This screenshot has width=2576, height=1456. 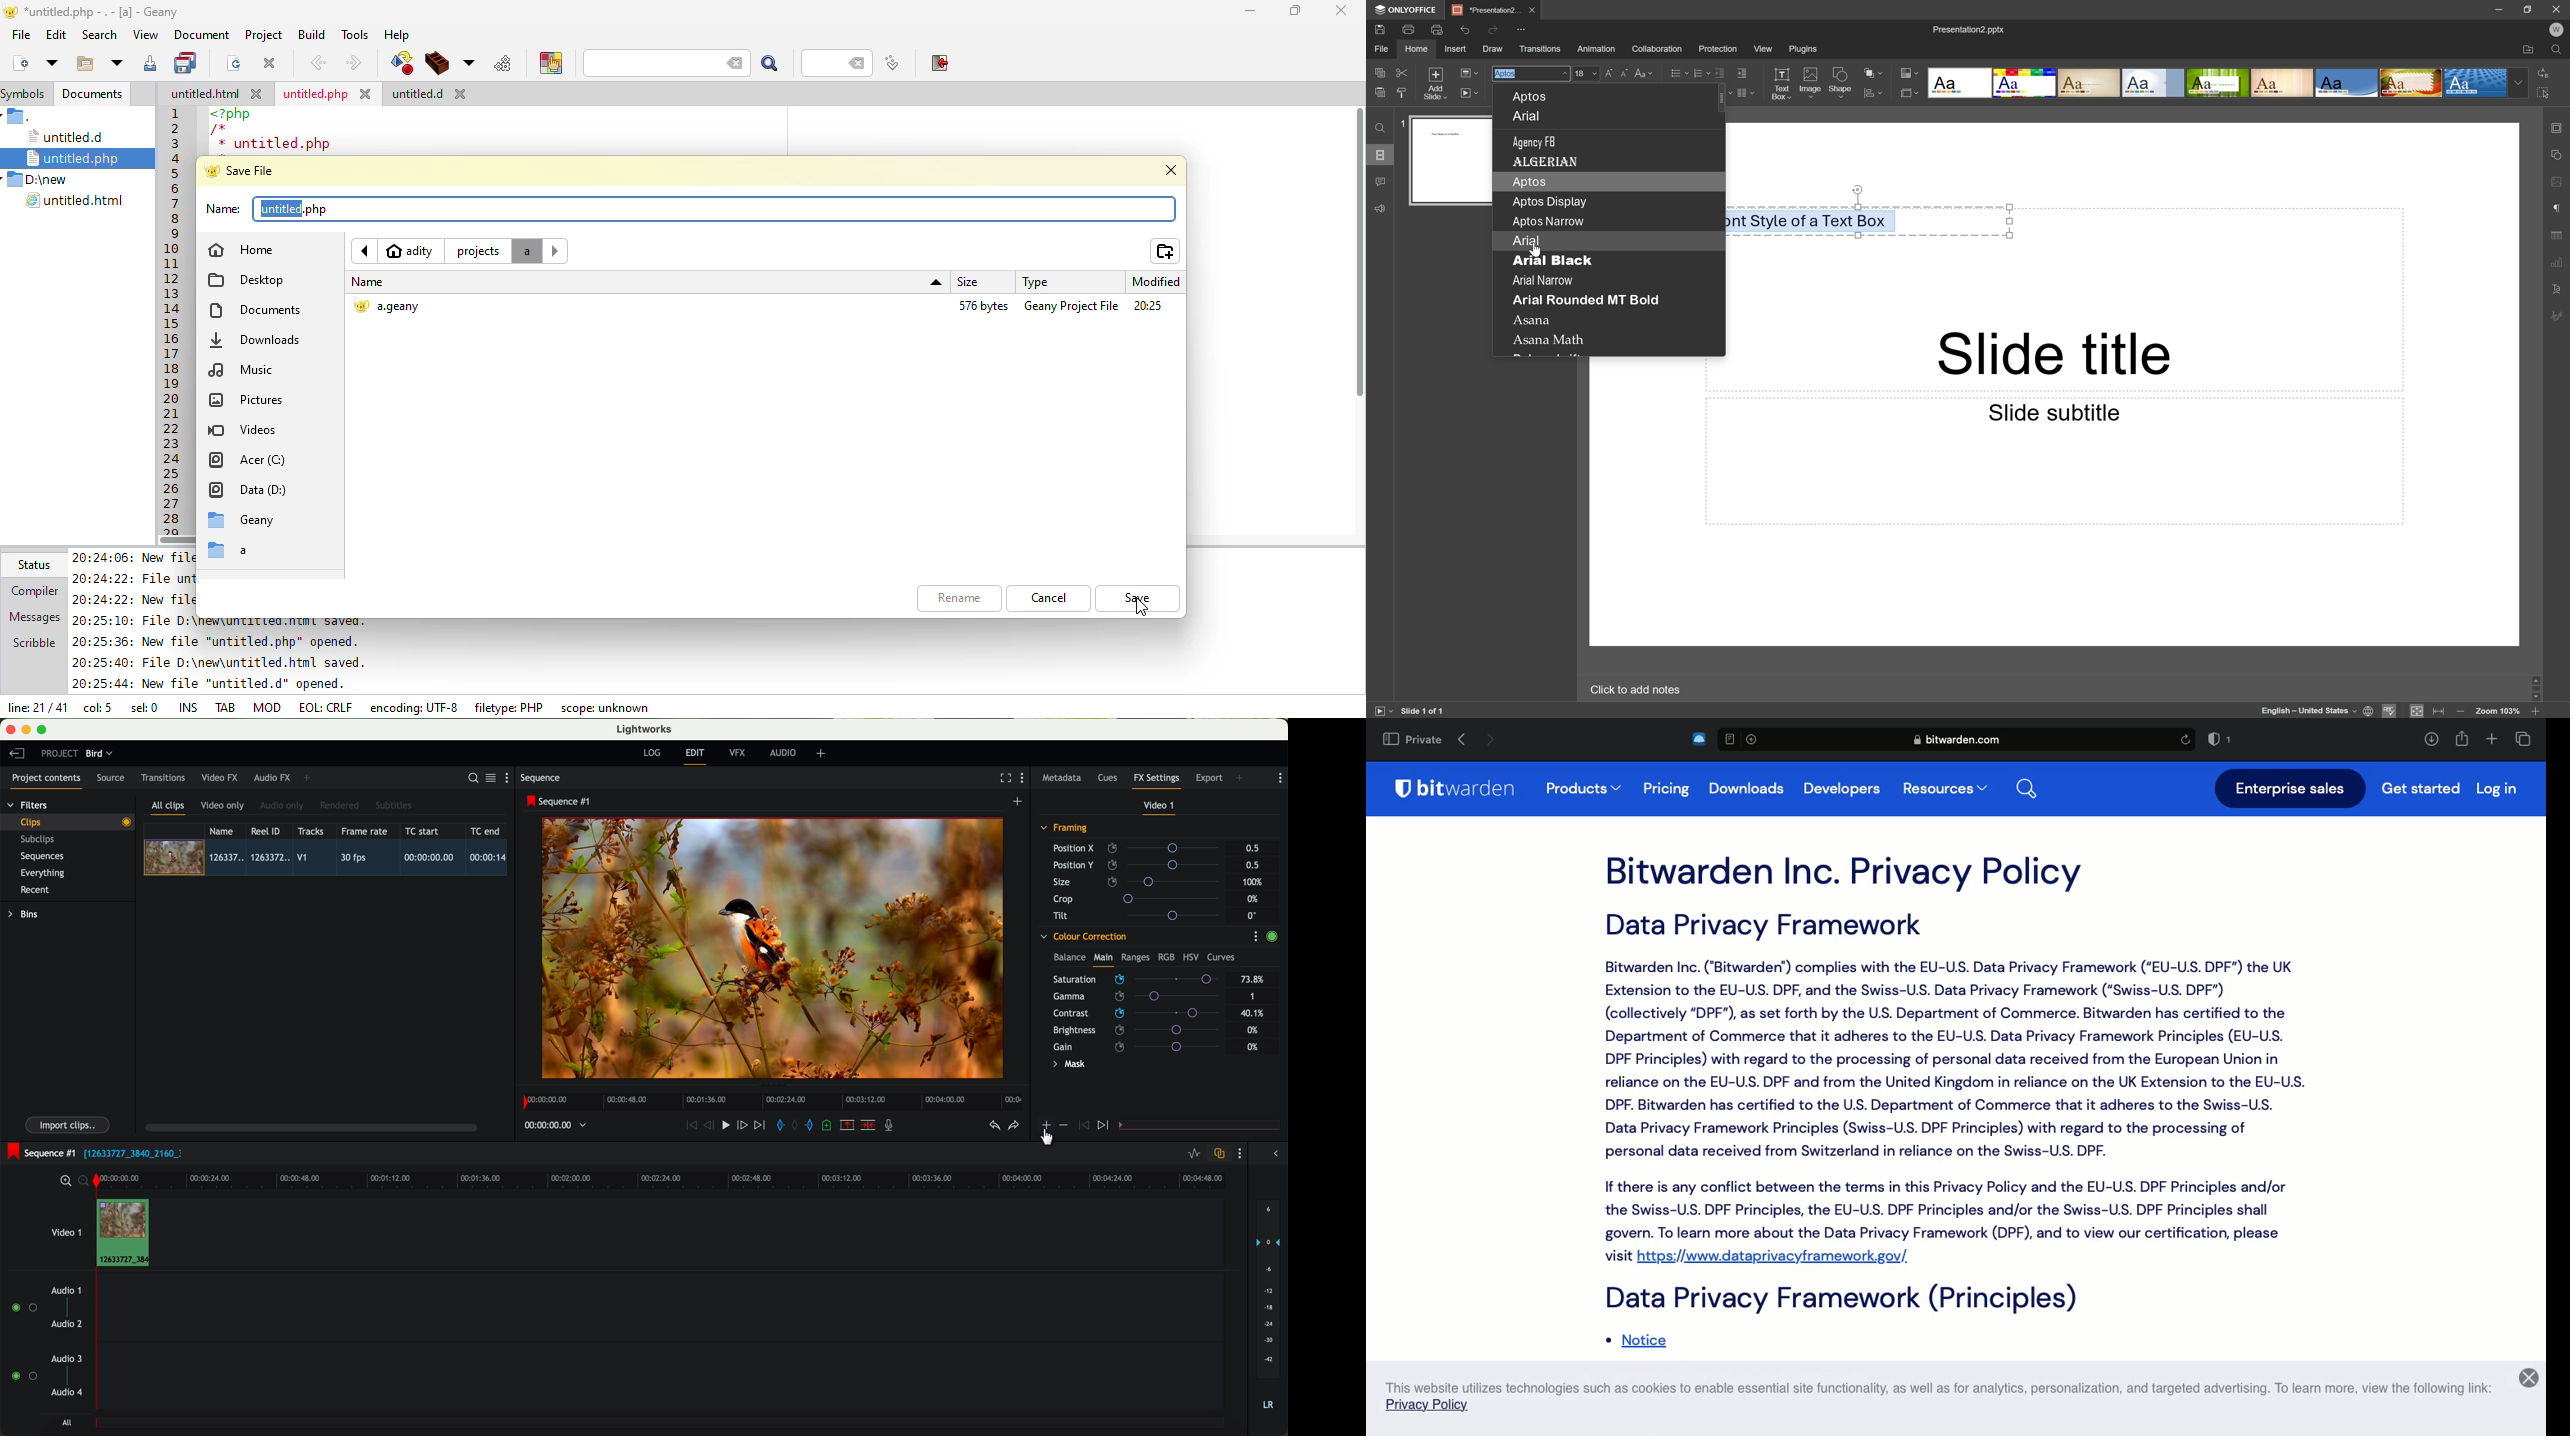 I want to click on sequences, so click(x=42, y=857).